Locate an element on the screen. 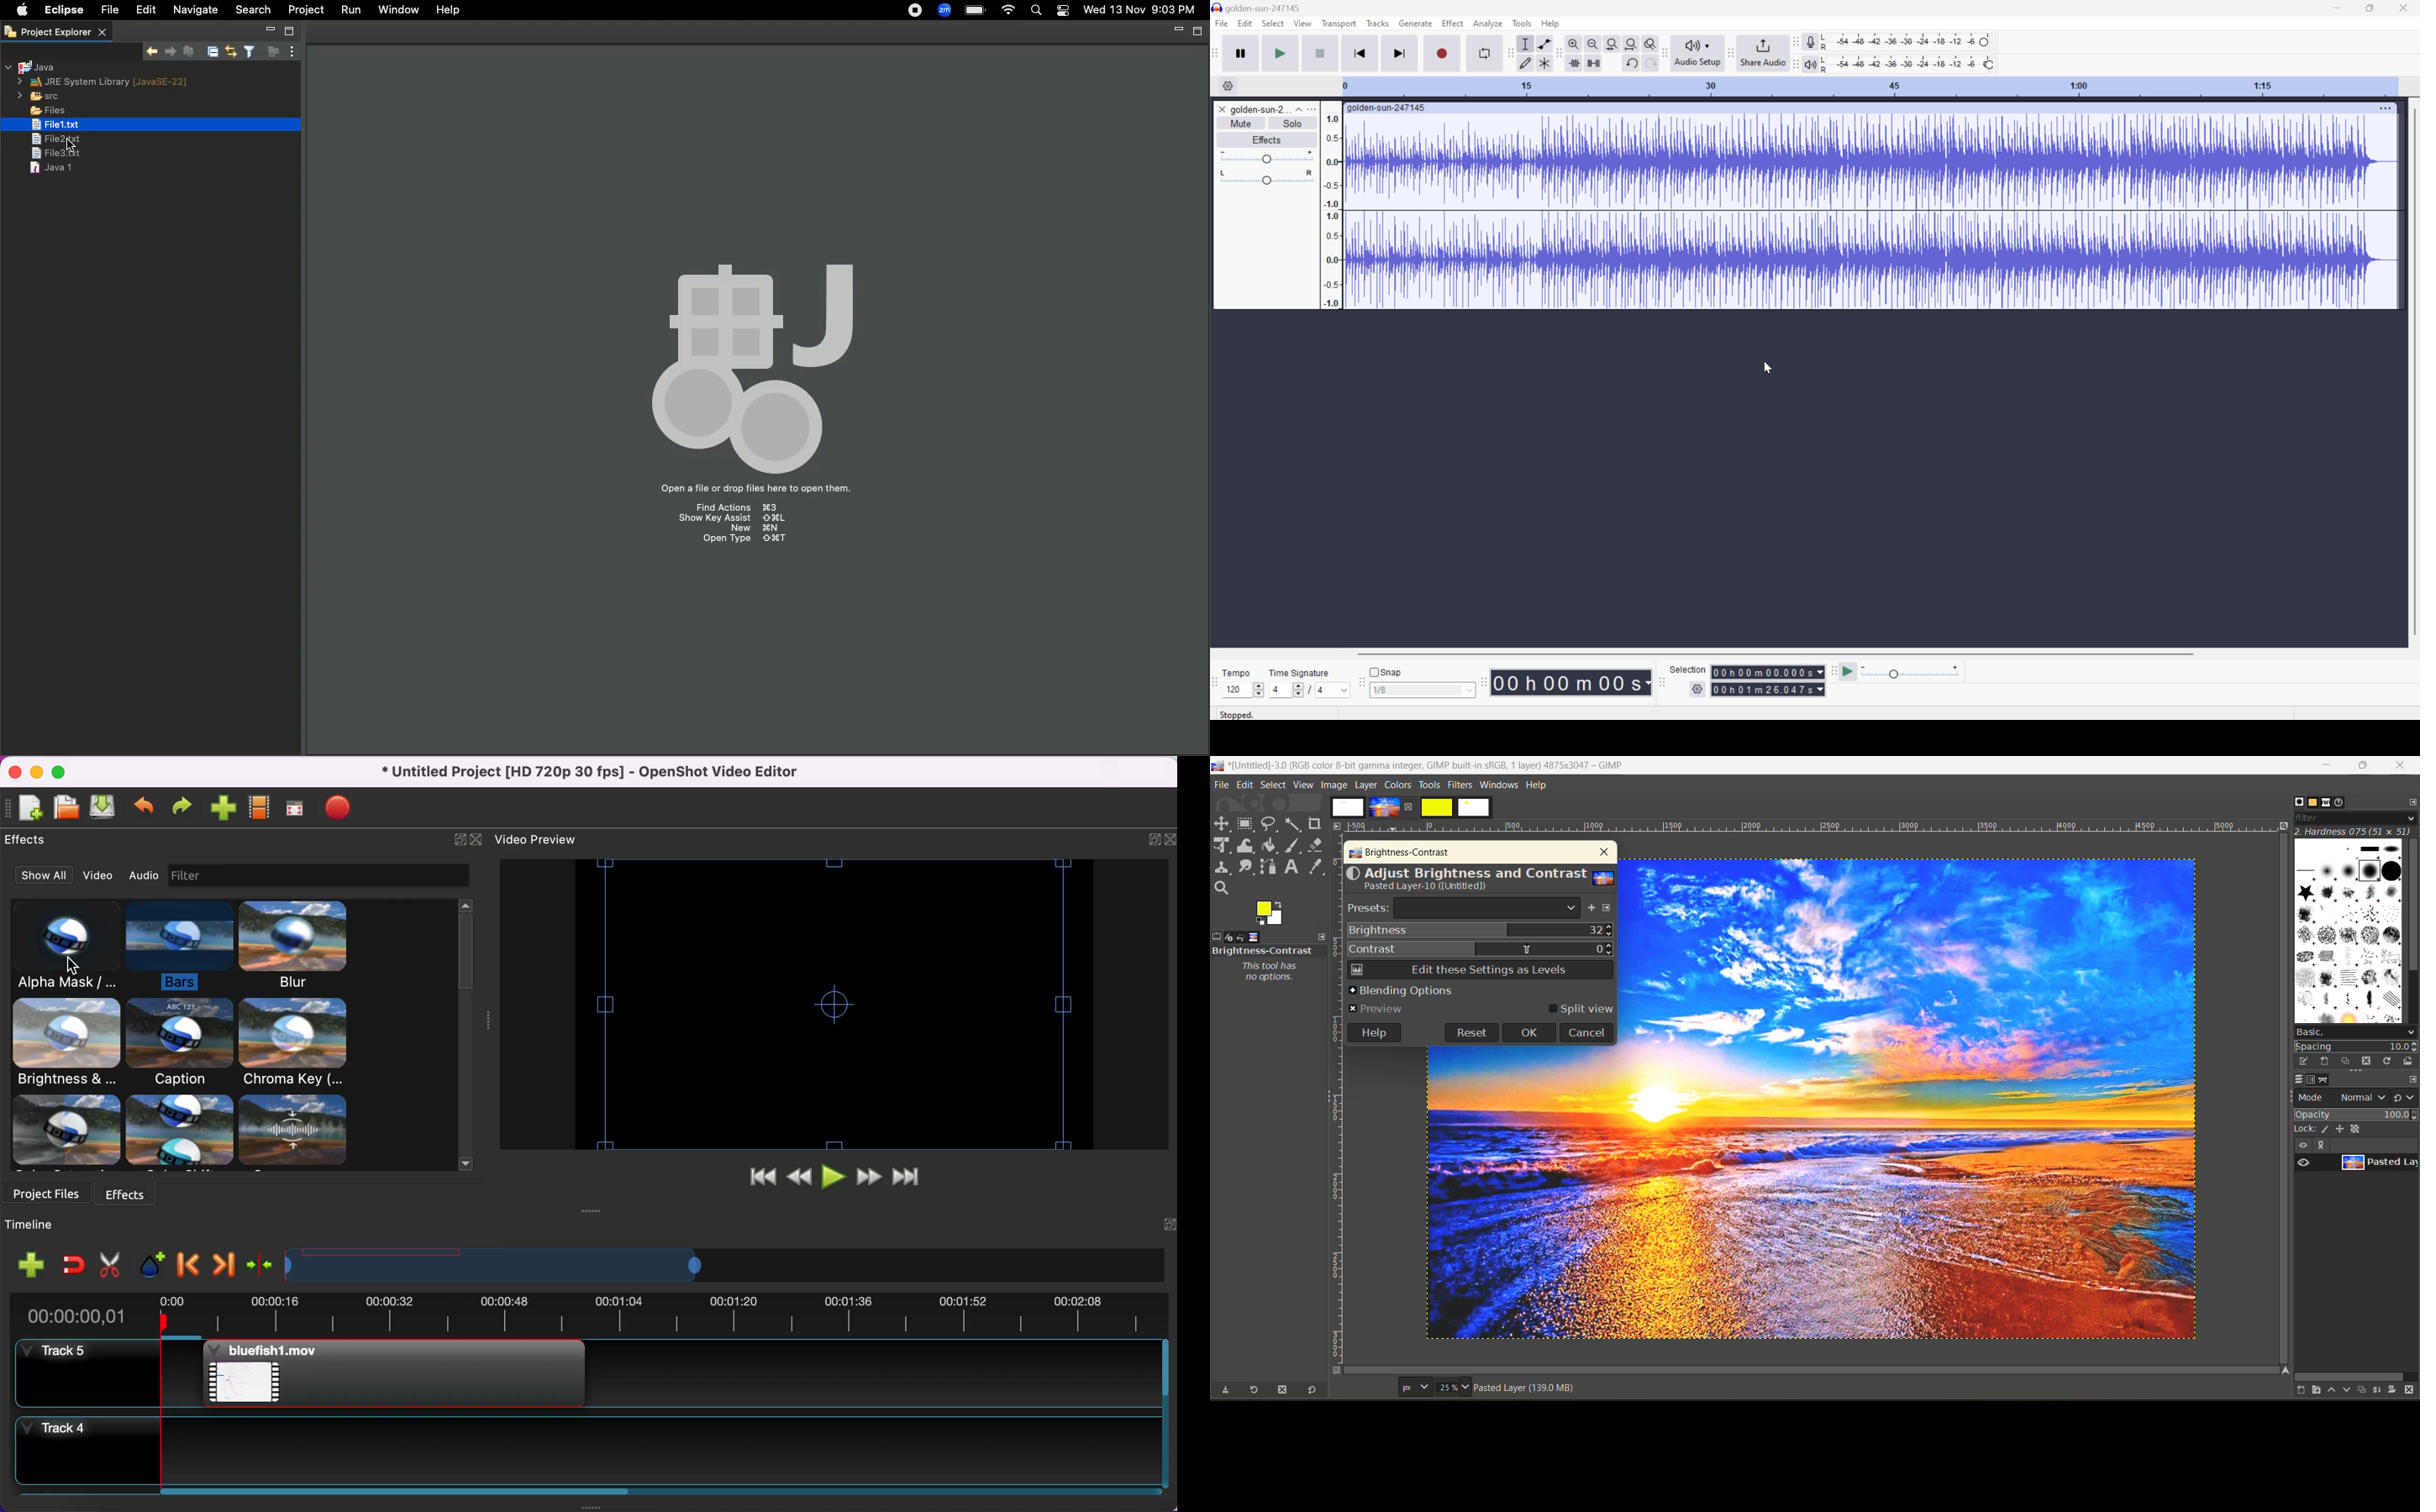 The image size is (2436, 1512). Maximize is located at coordinates (288, 31).